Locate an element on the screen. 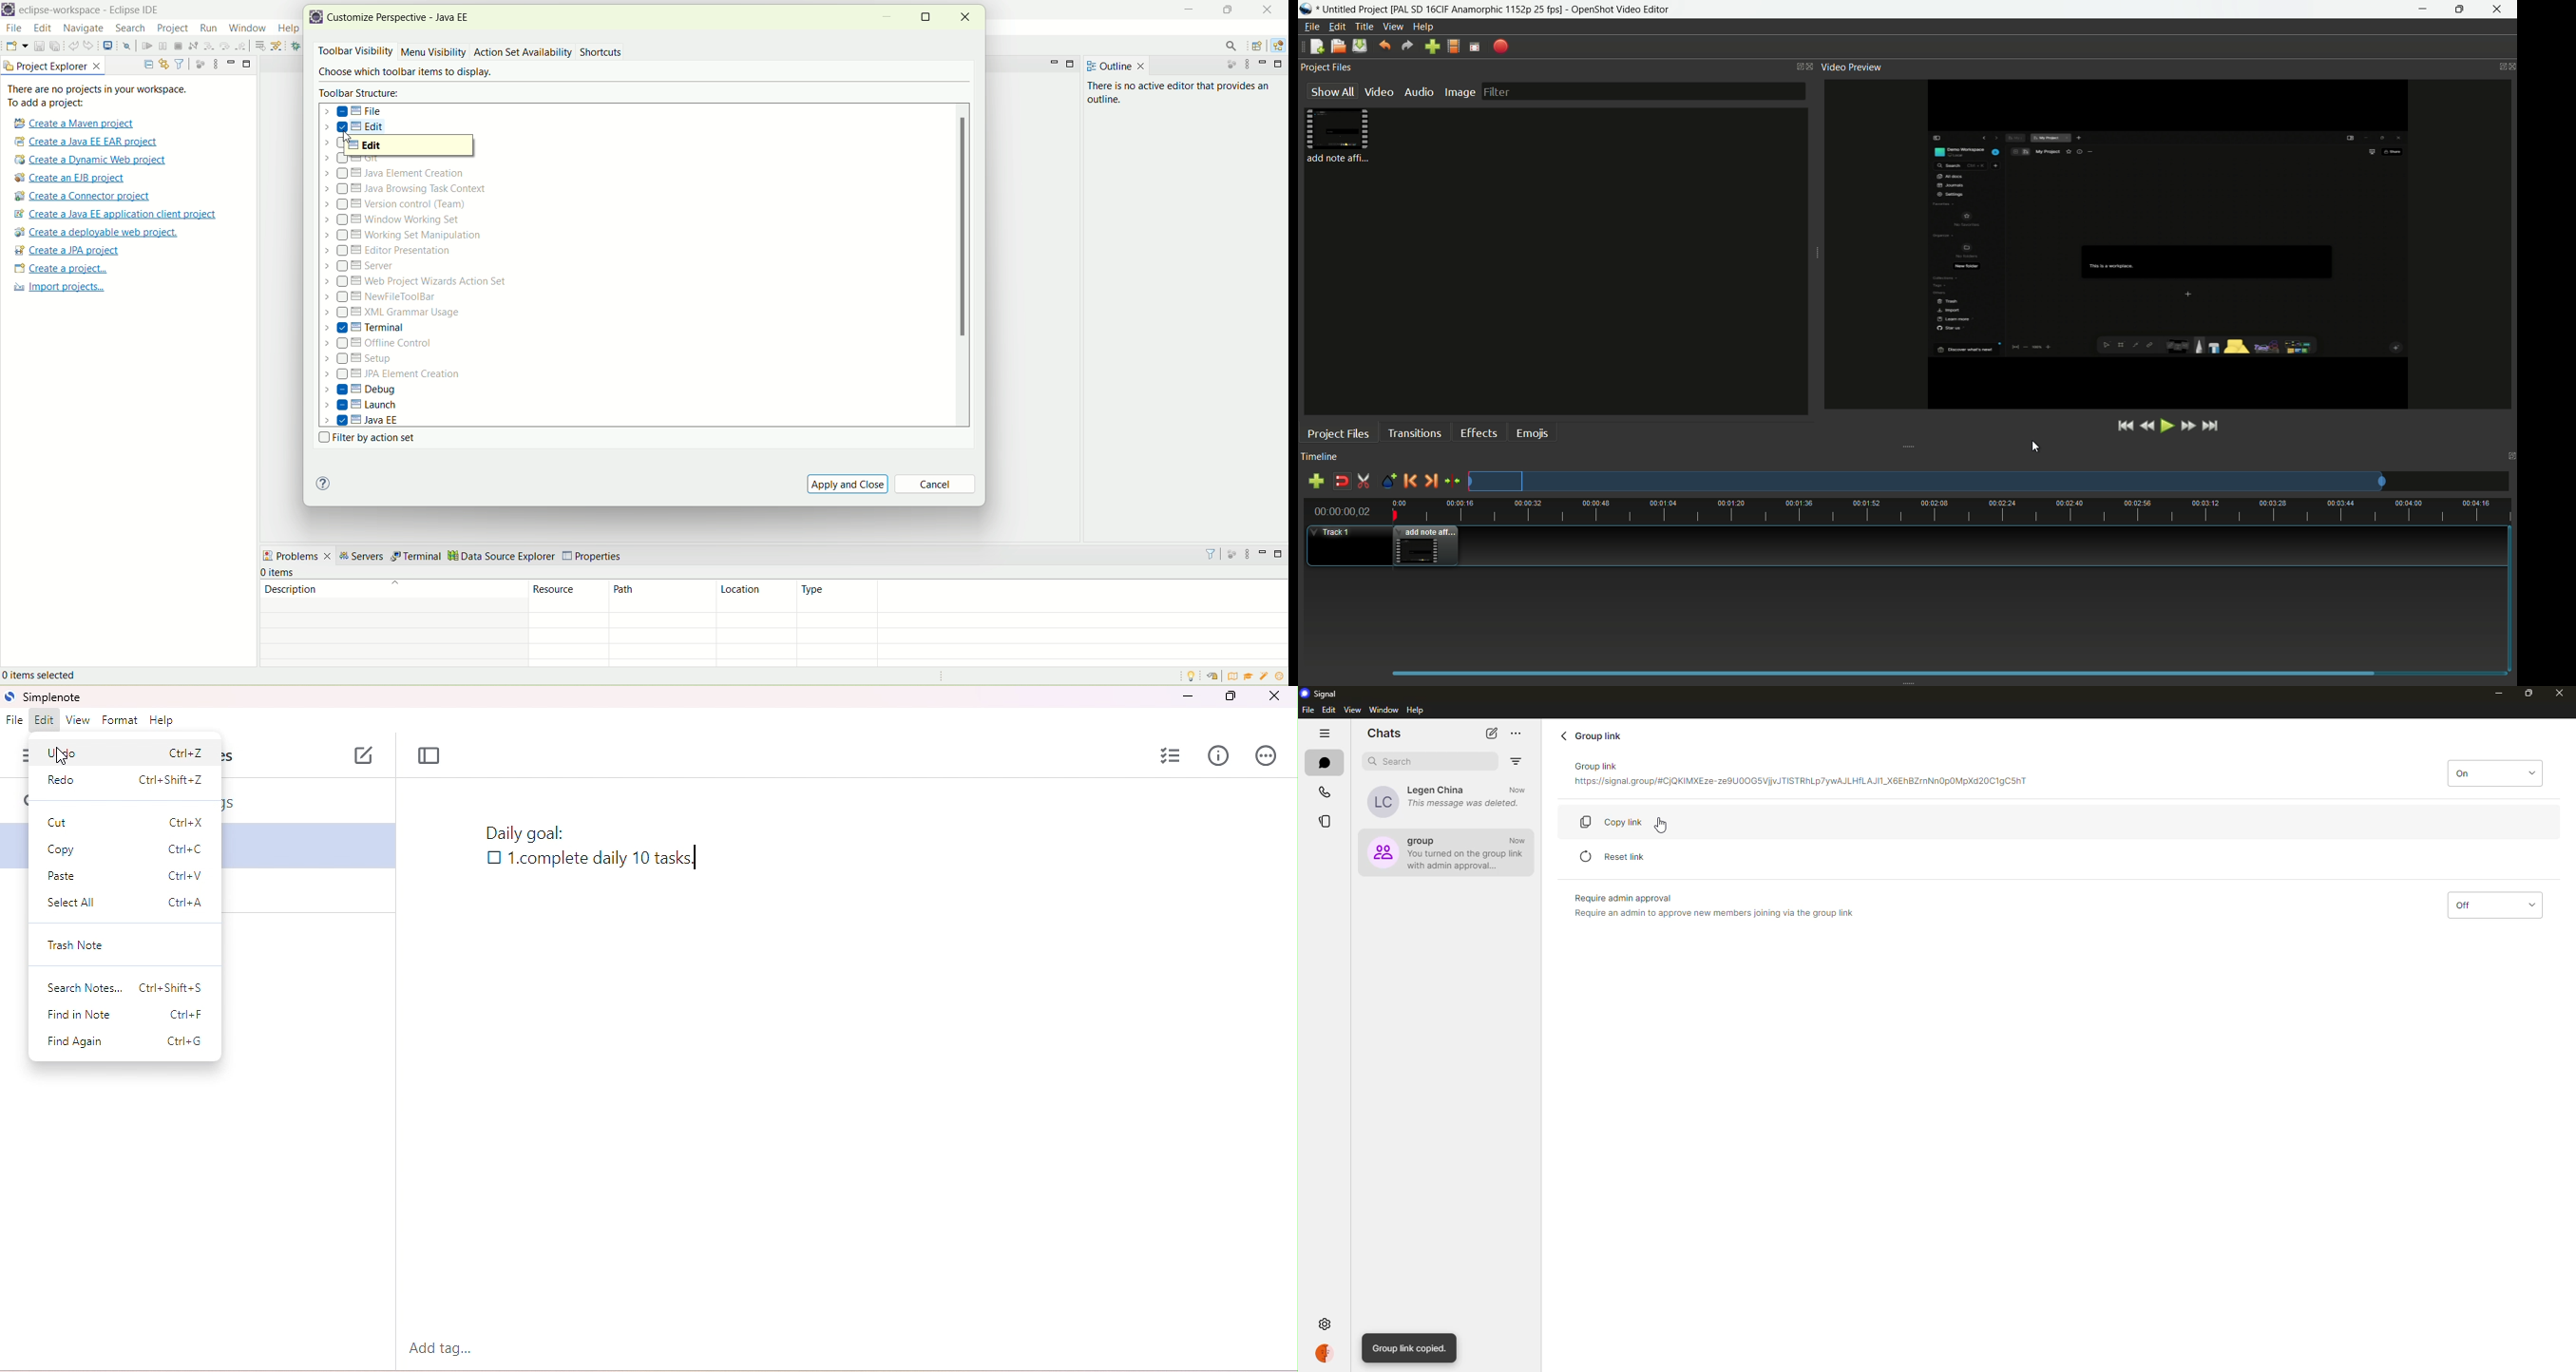 Image resolution: width=2576 pixels, height=1372 pixels. track-1 is located at coordinates (1335, 532).